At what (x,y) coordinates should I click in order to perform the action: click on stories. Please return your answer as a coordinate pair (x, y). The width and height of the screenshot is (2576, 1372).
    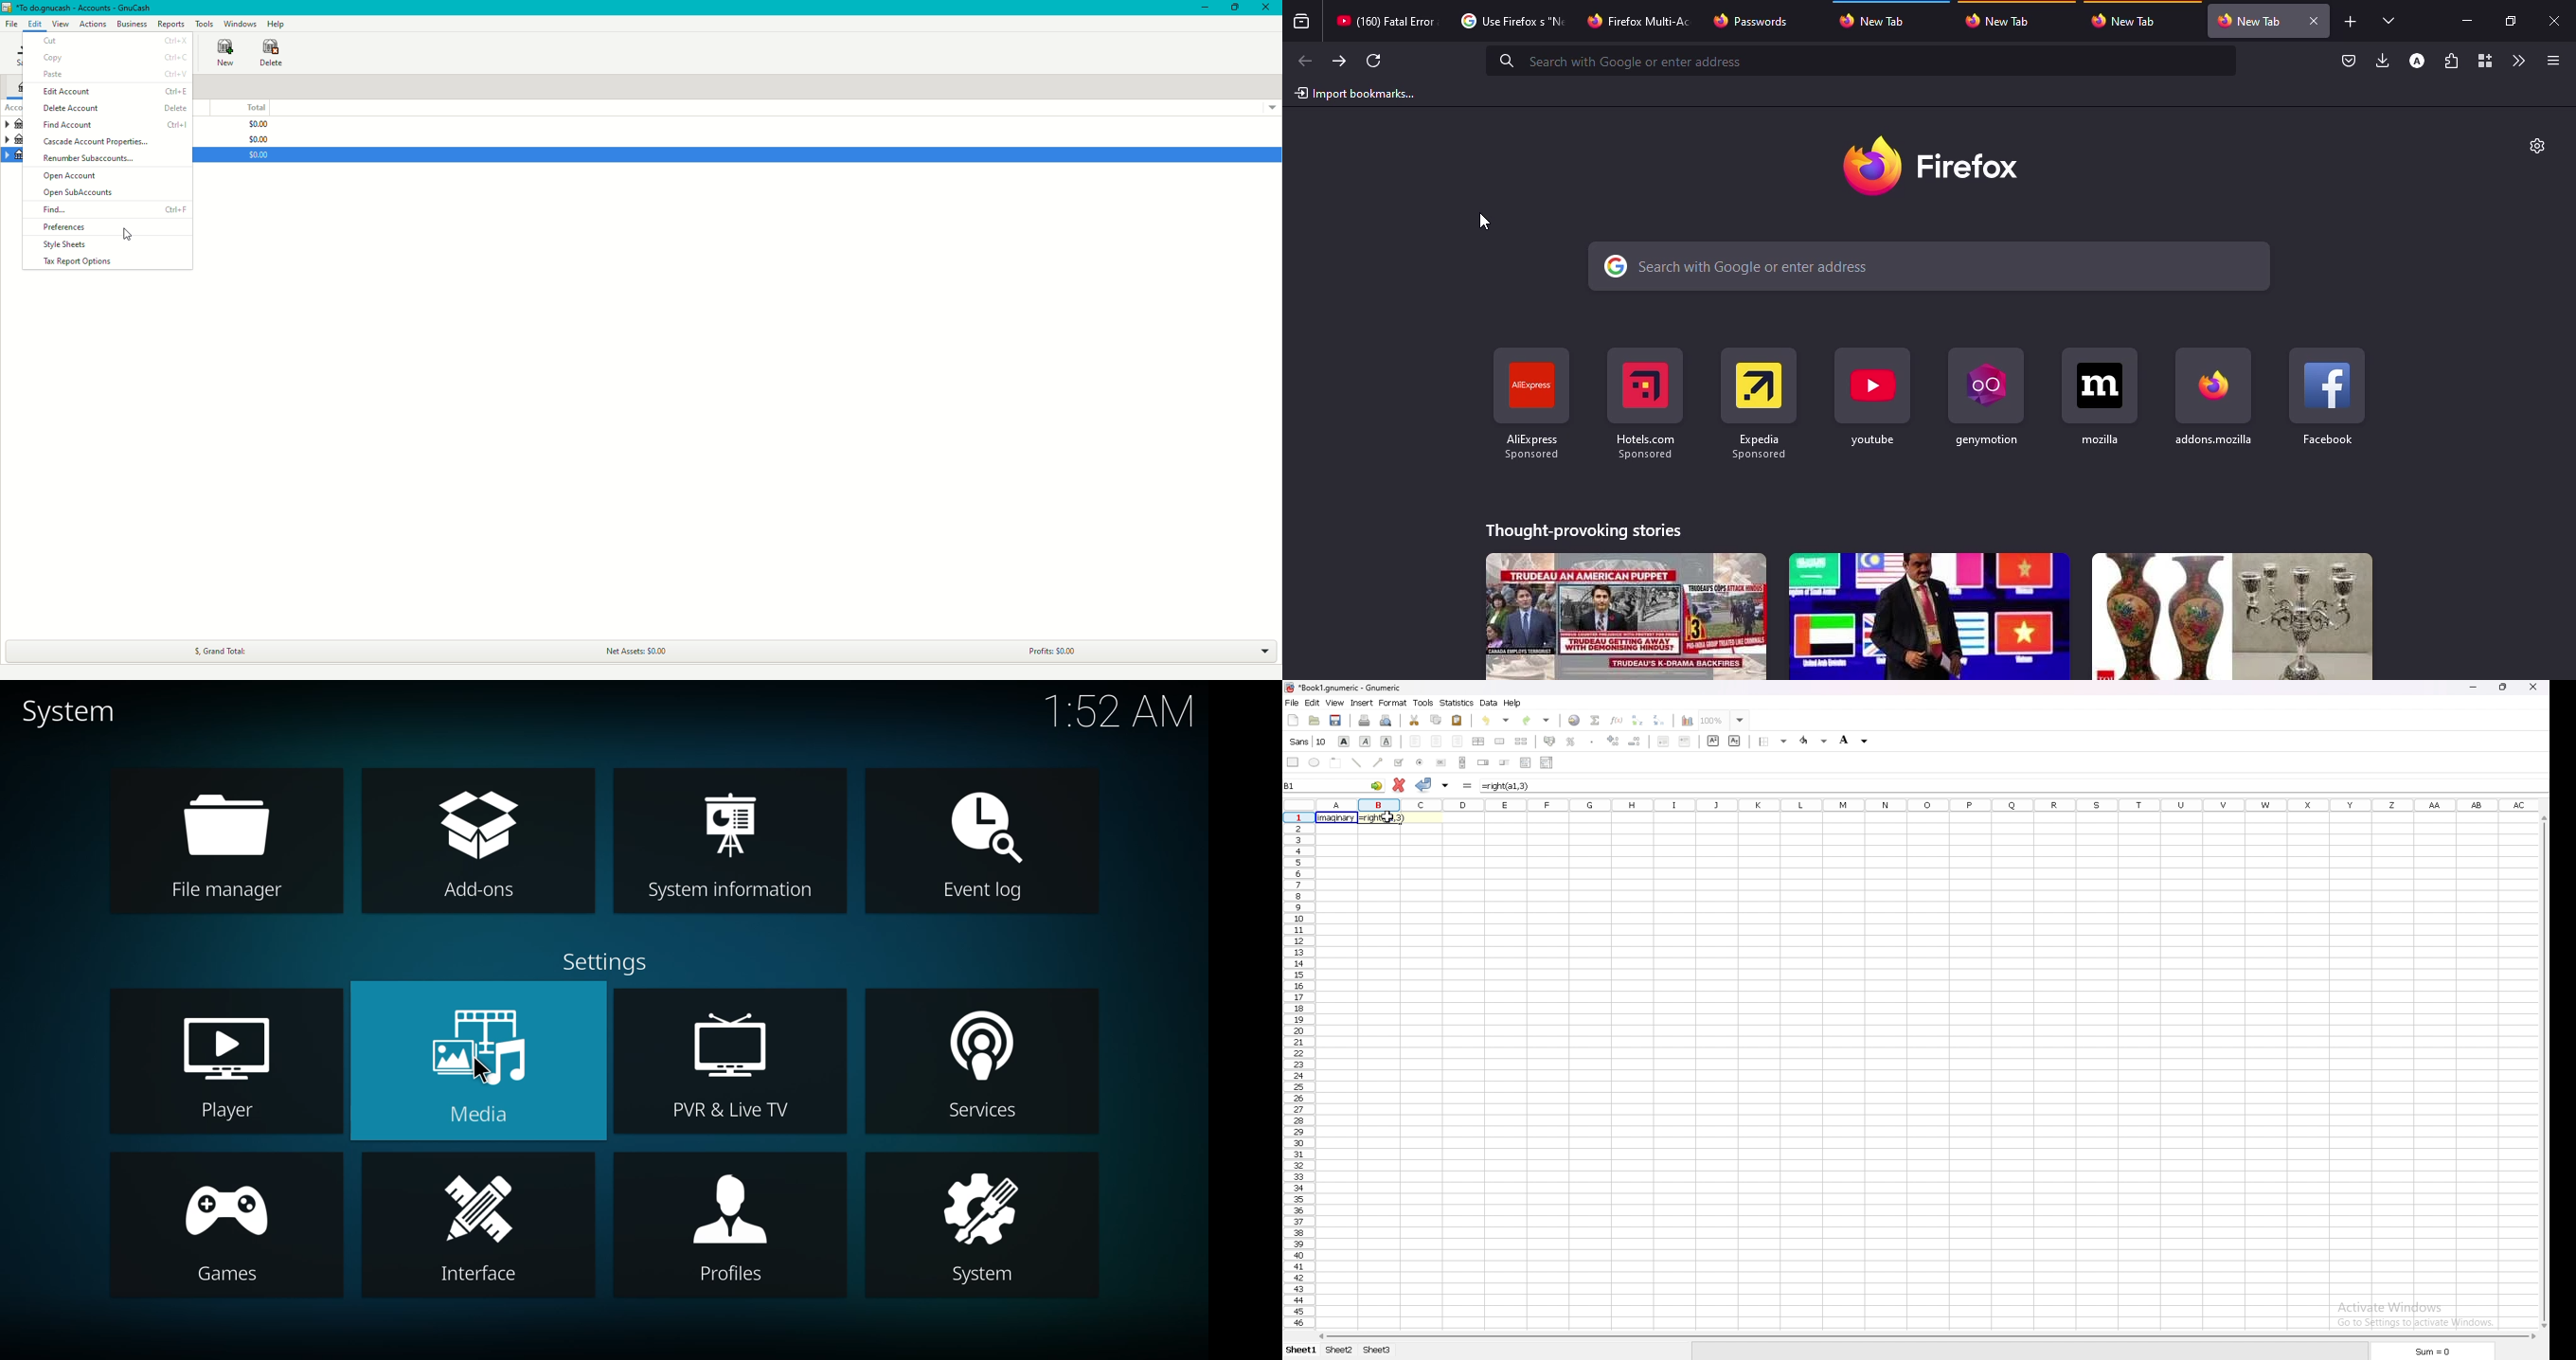
    Looking at the image, I should click on (1929, 617).